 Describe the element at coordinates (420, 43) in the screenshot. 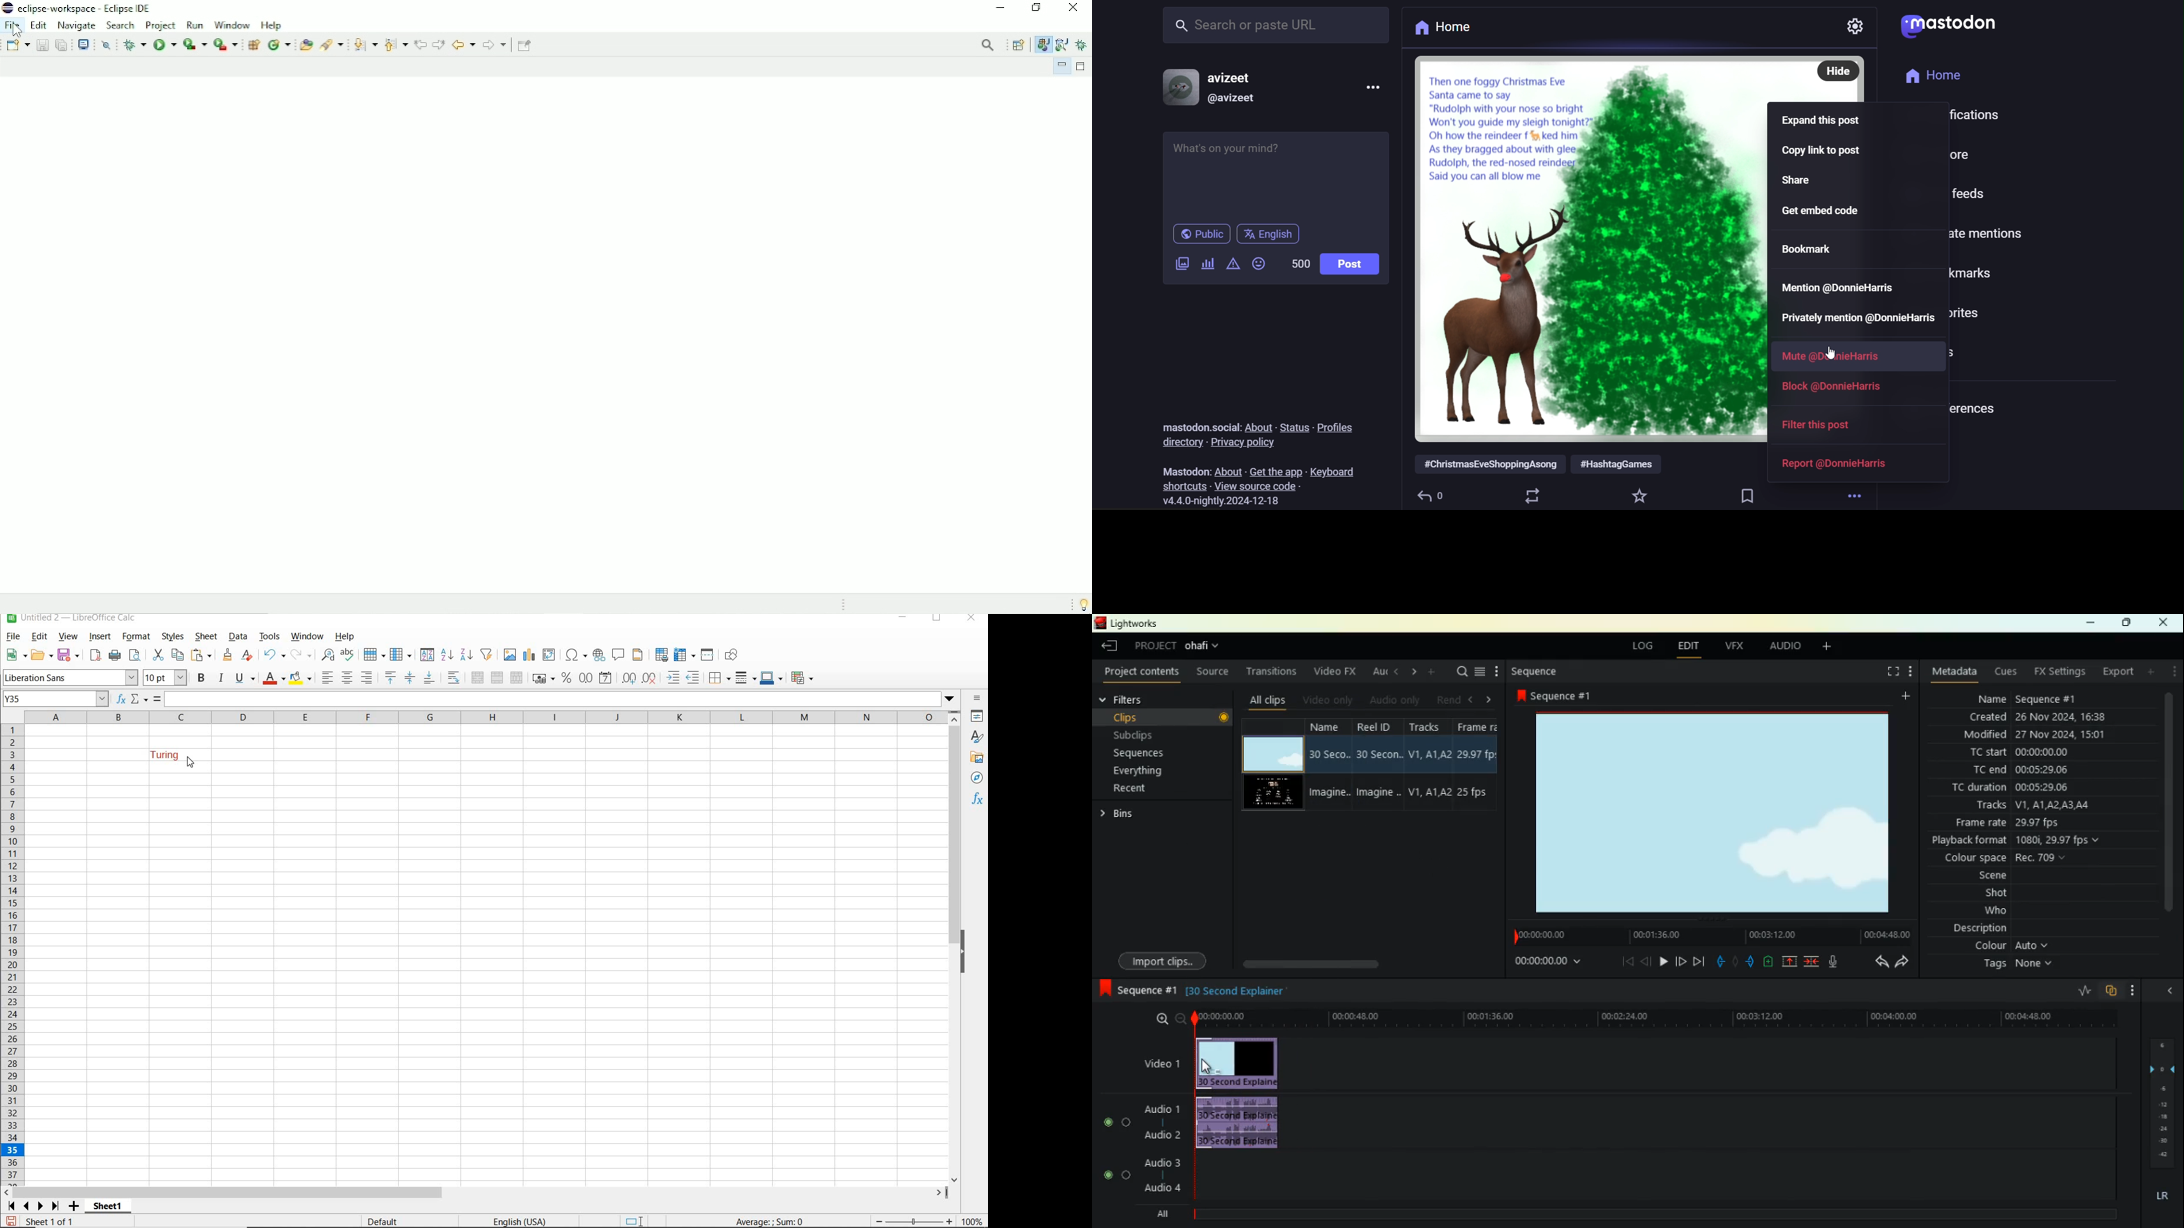

I see `Previous edit location` at that location.